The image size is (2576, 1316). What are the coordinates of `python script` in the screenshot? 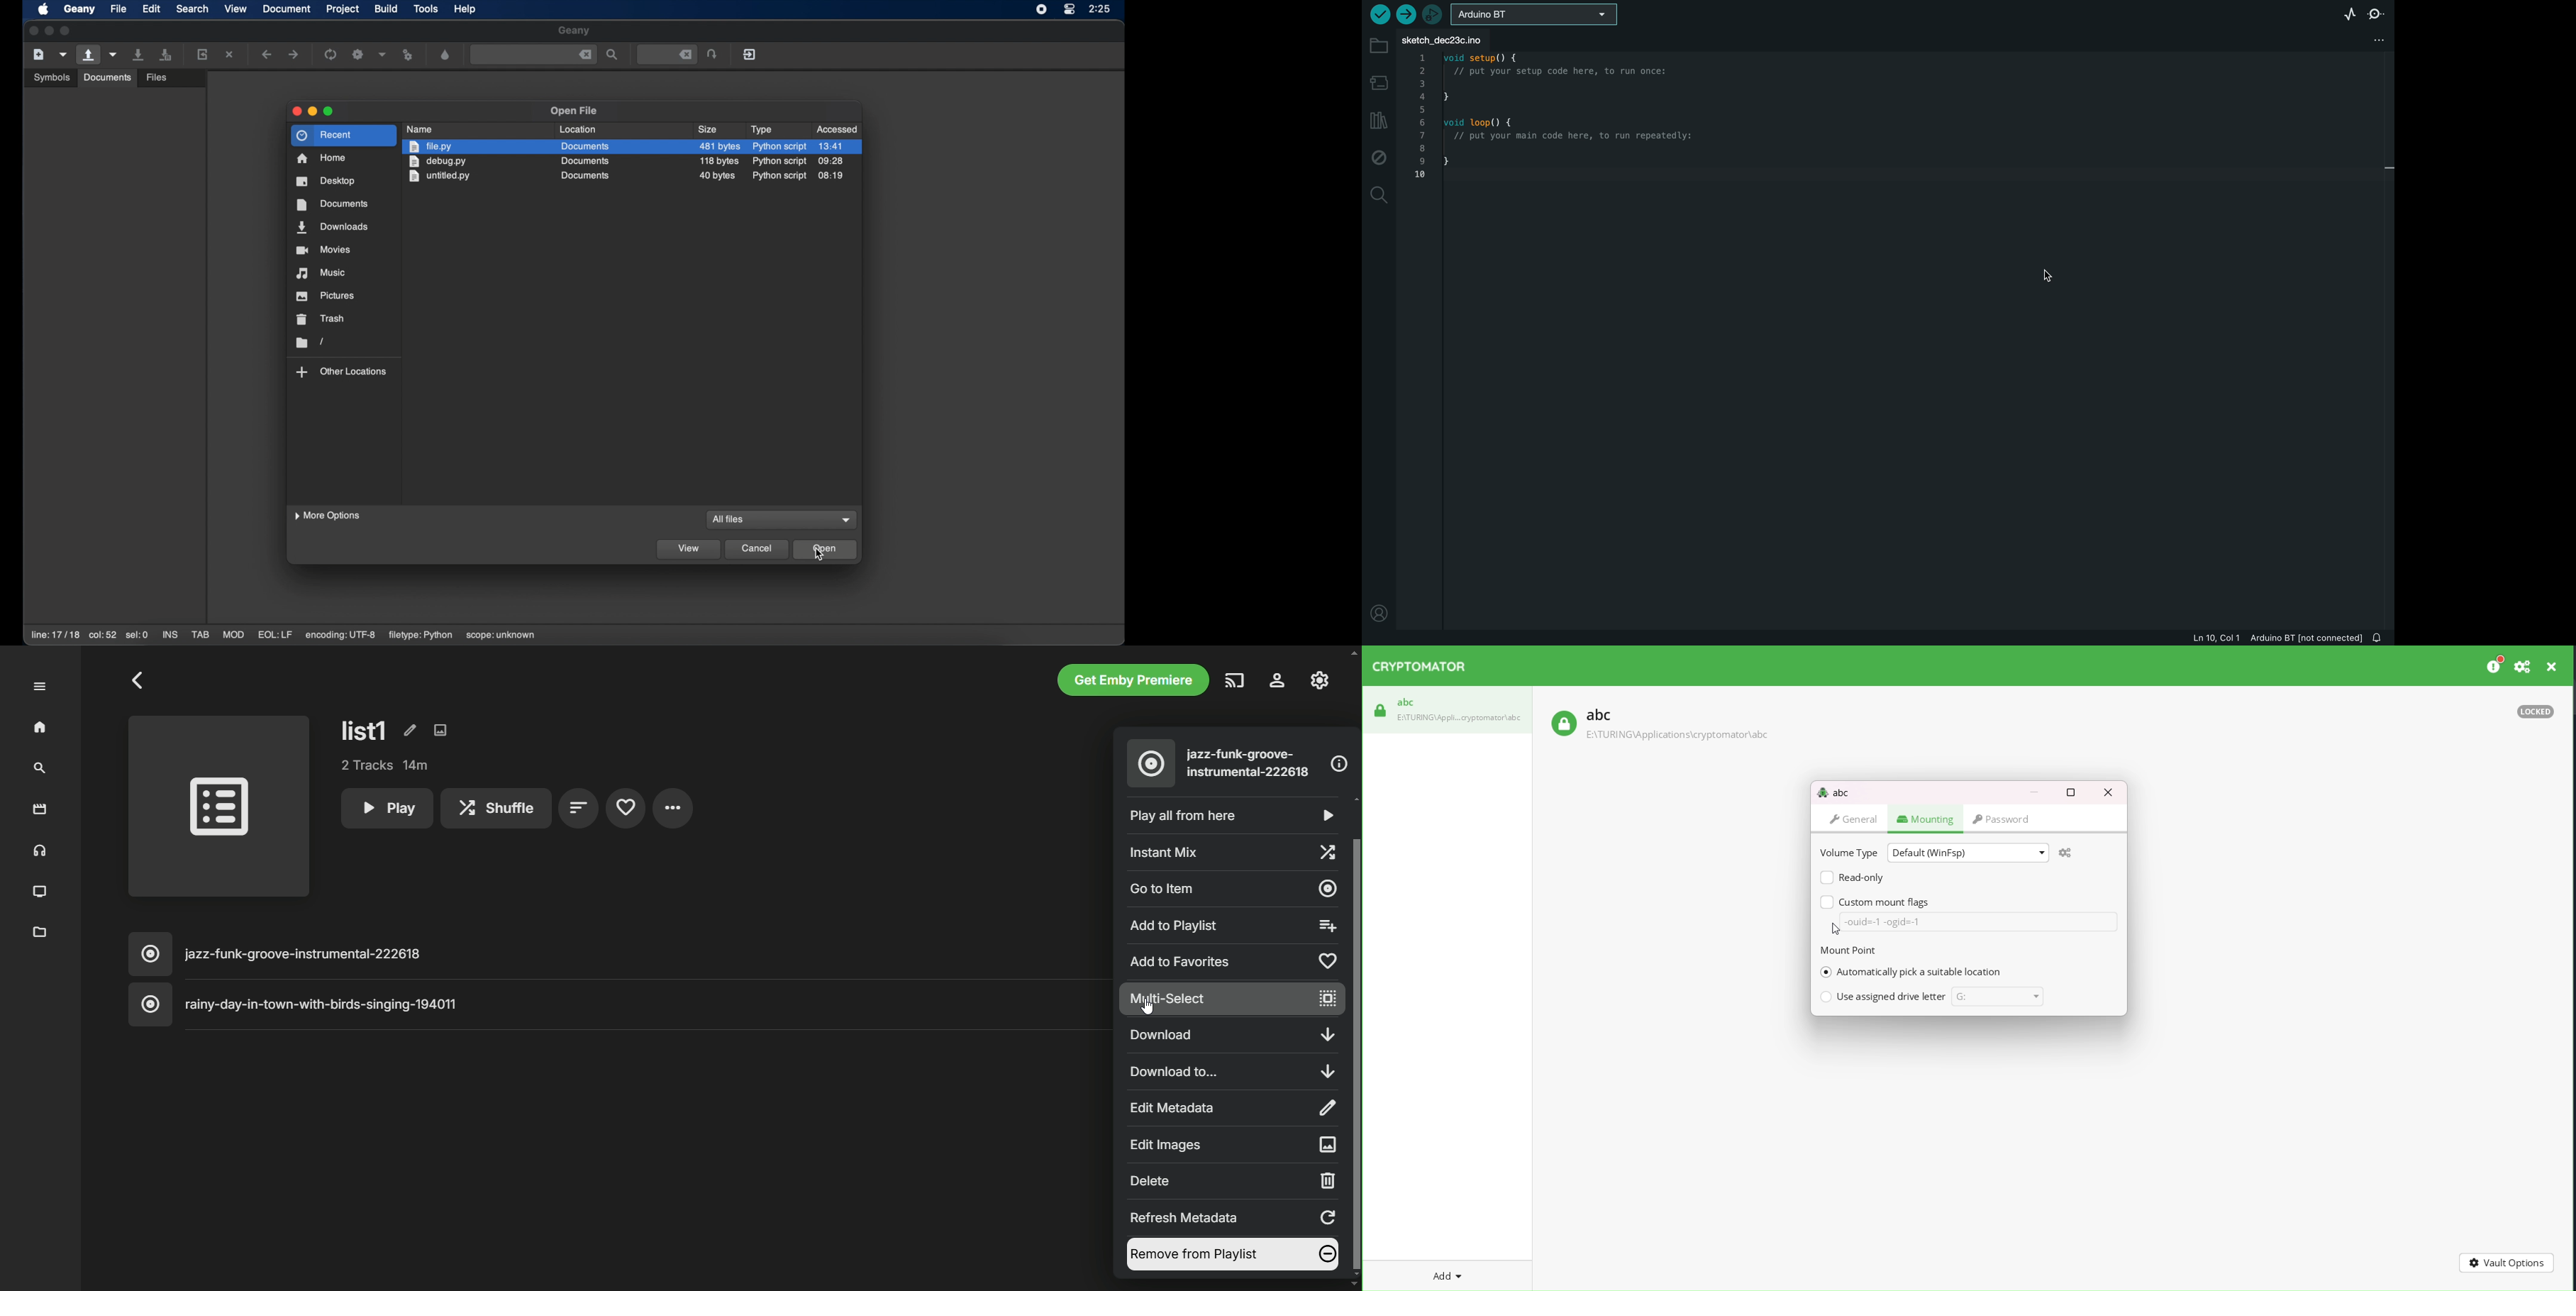 It's located at (779, 146).